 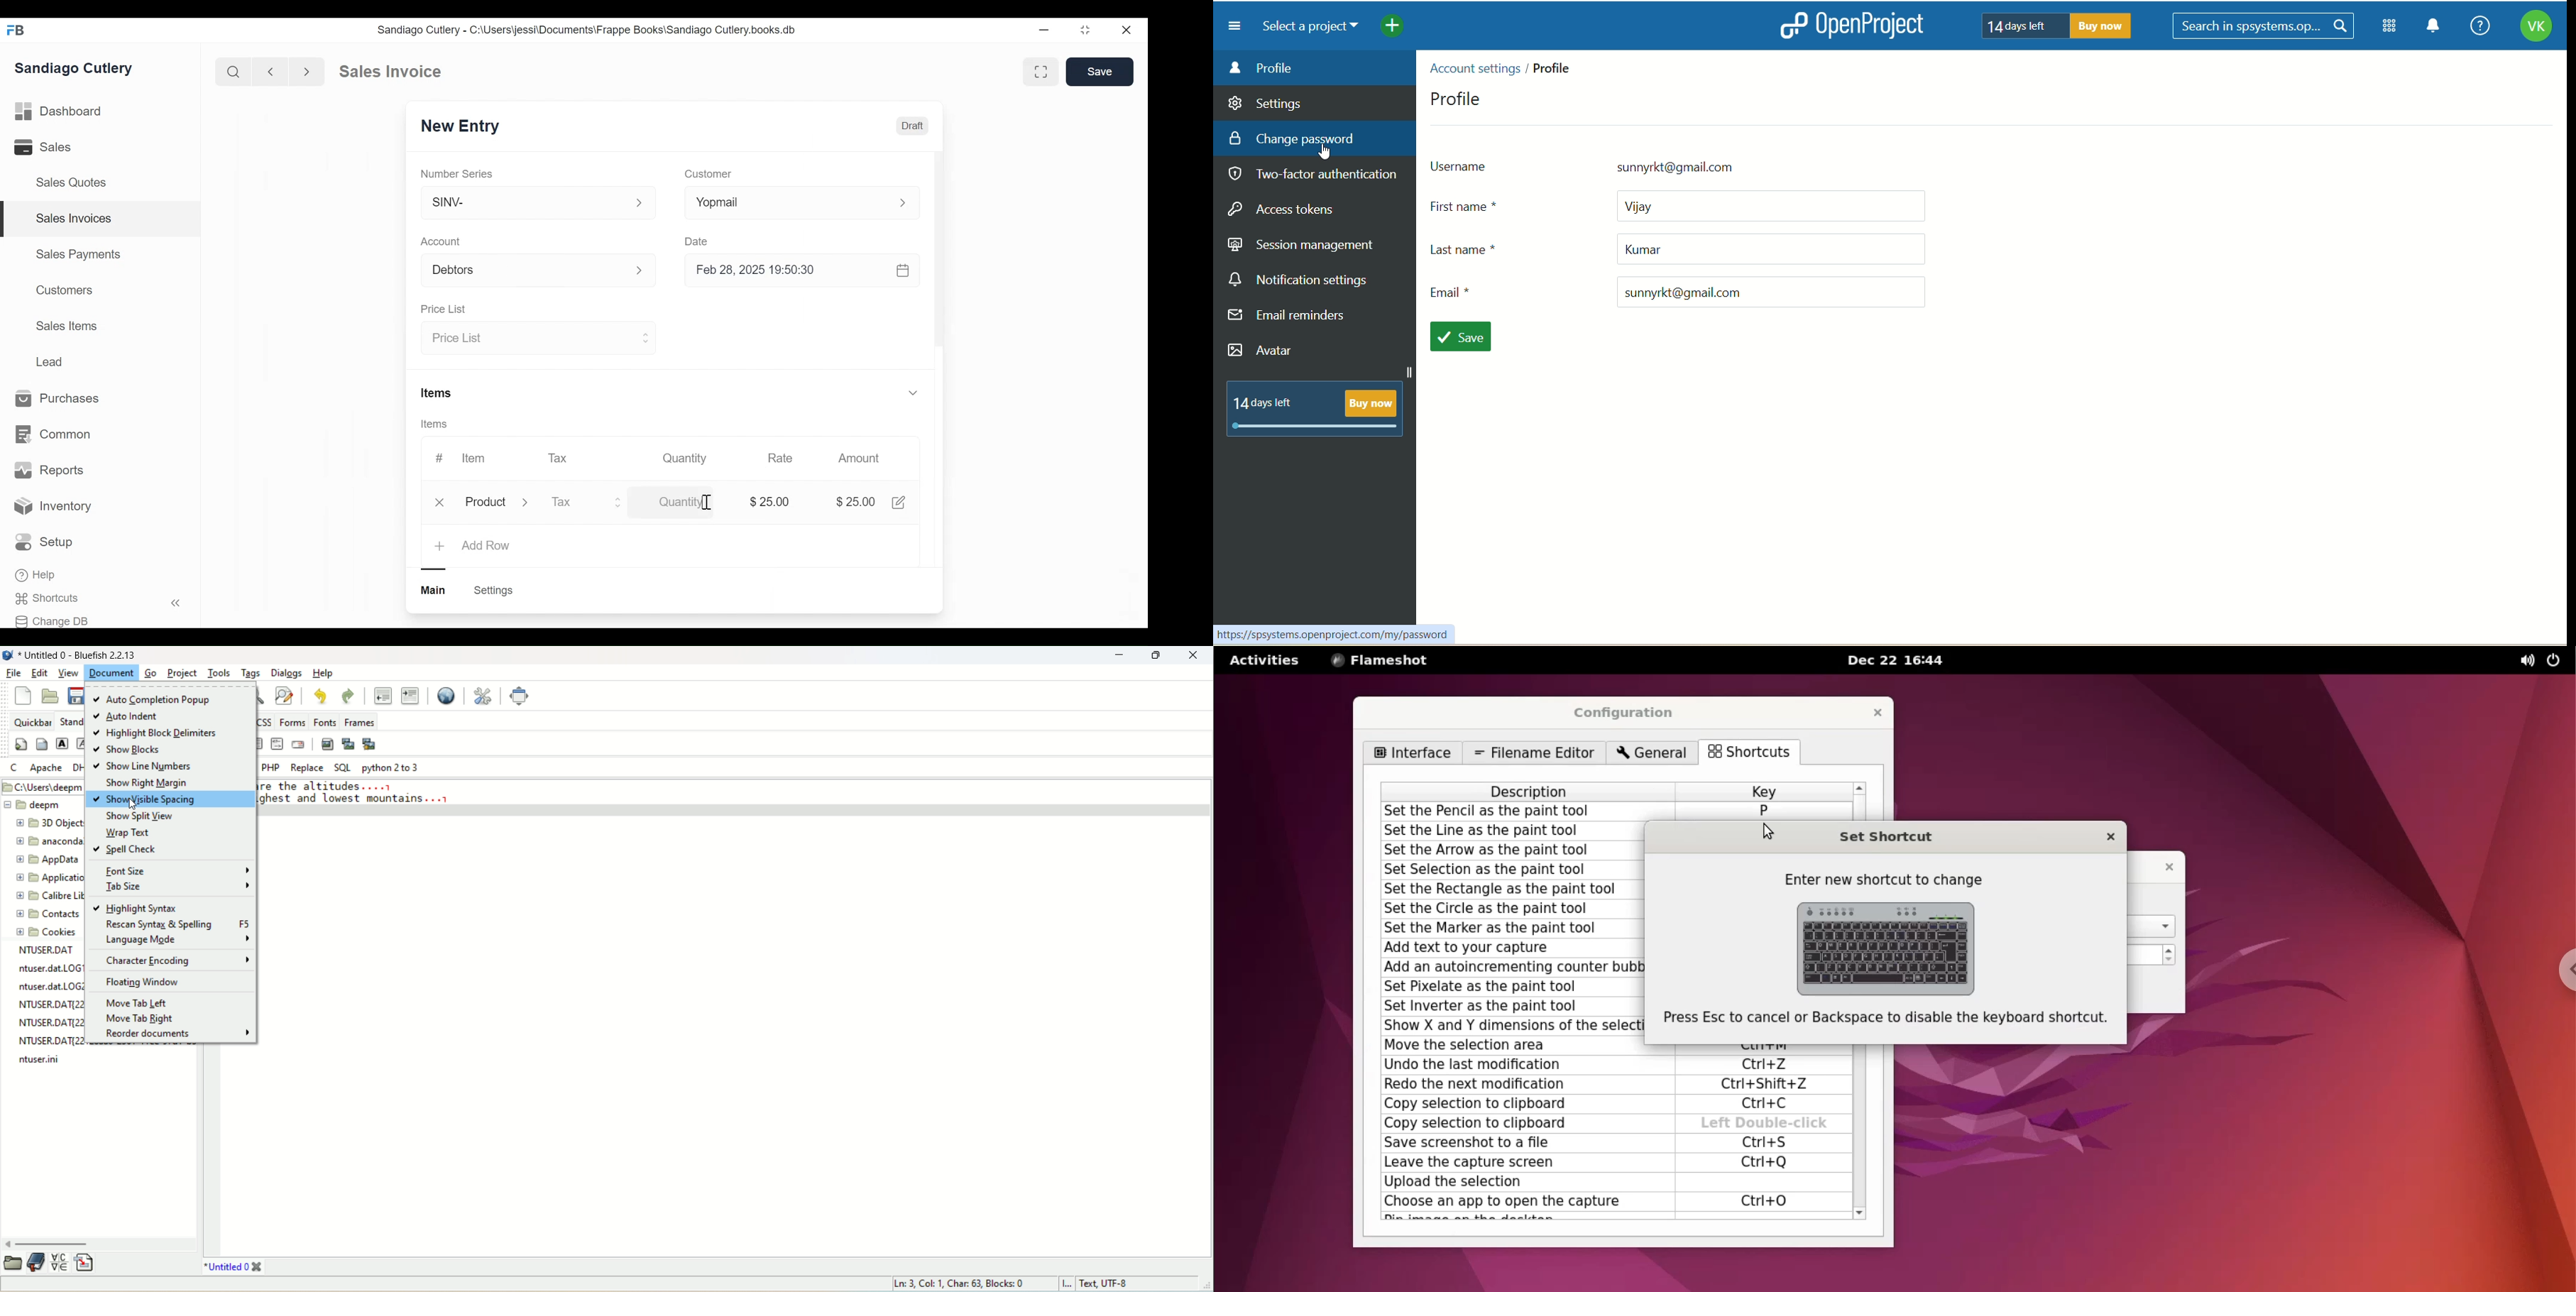 What do you see at coordinates (51, 599) in the screenshot?
I see `Shortcuts` at bounding box center [51, 599].